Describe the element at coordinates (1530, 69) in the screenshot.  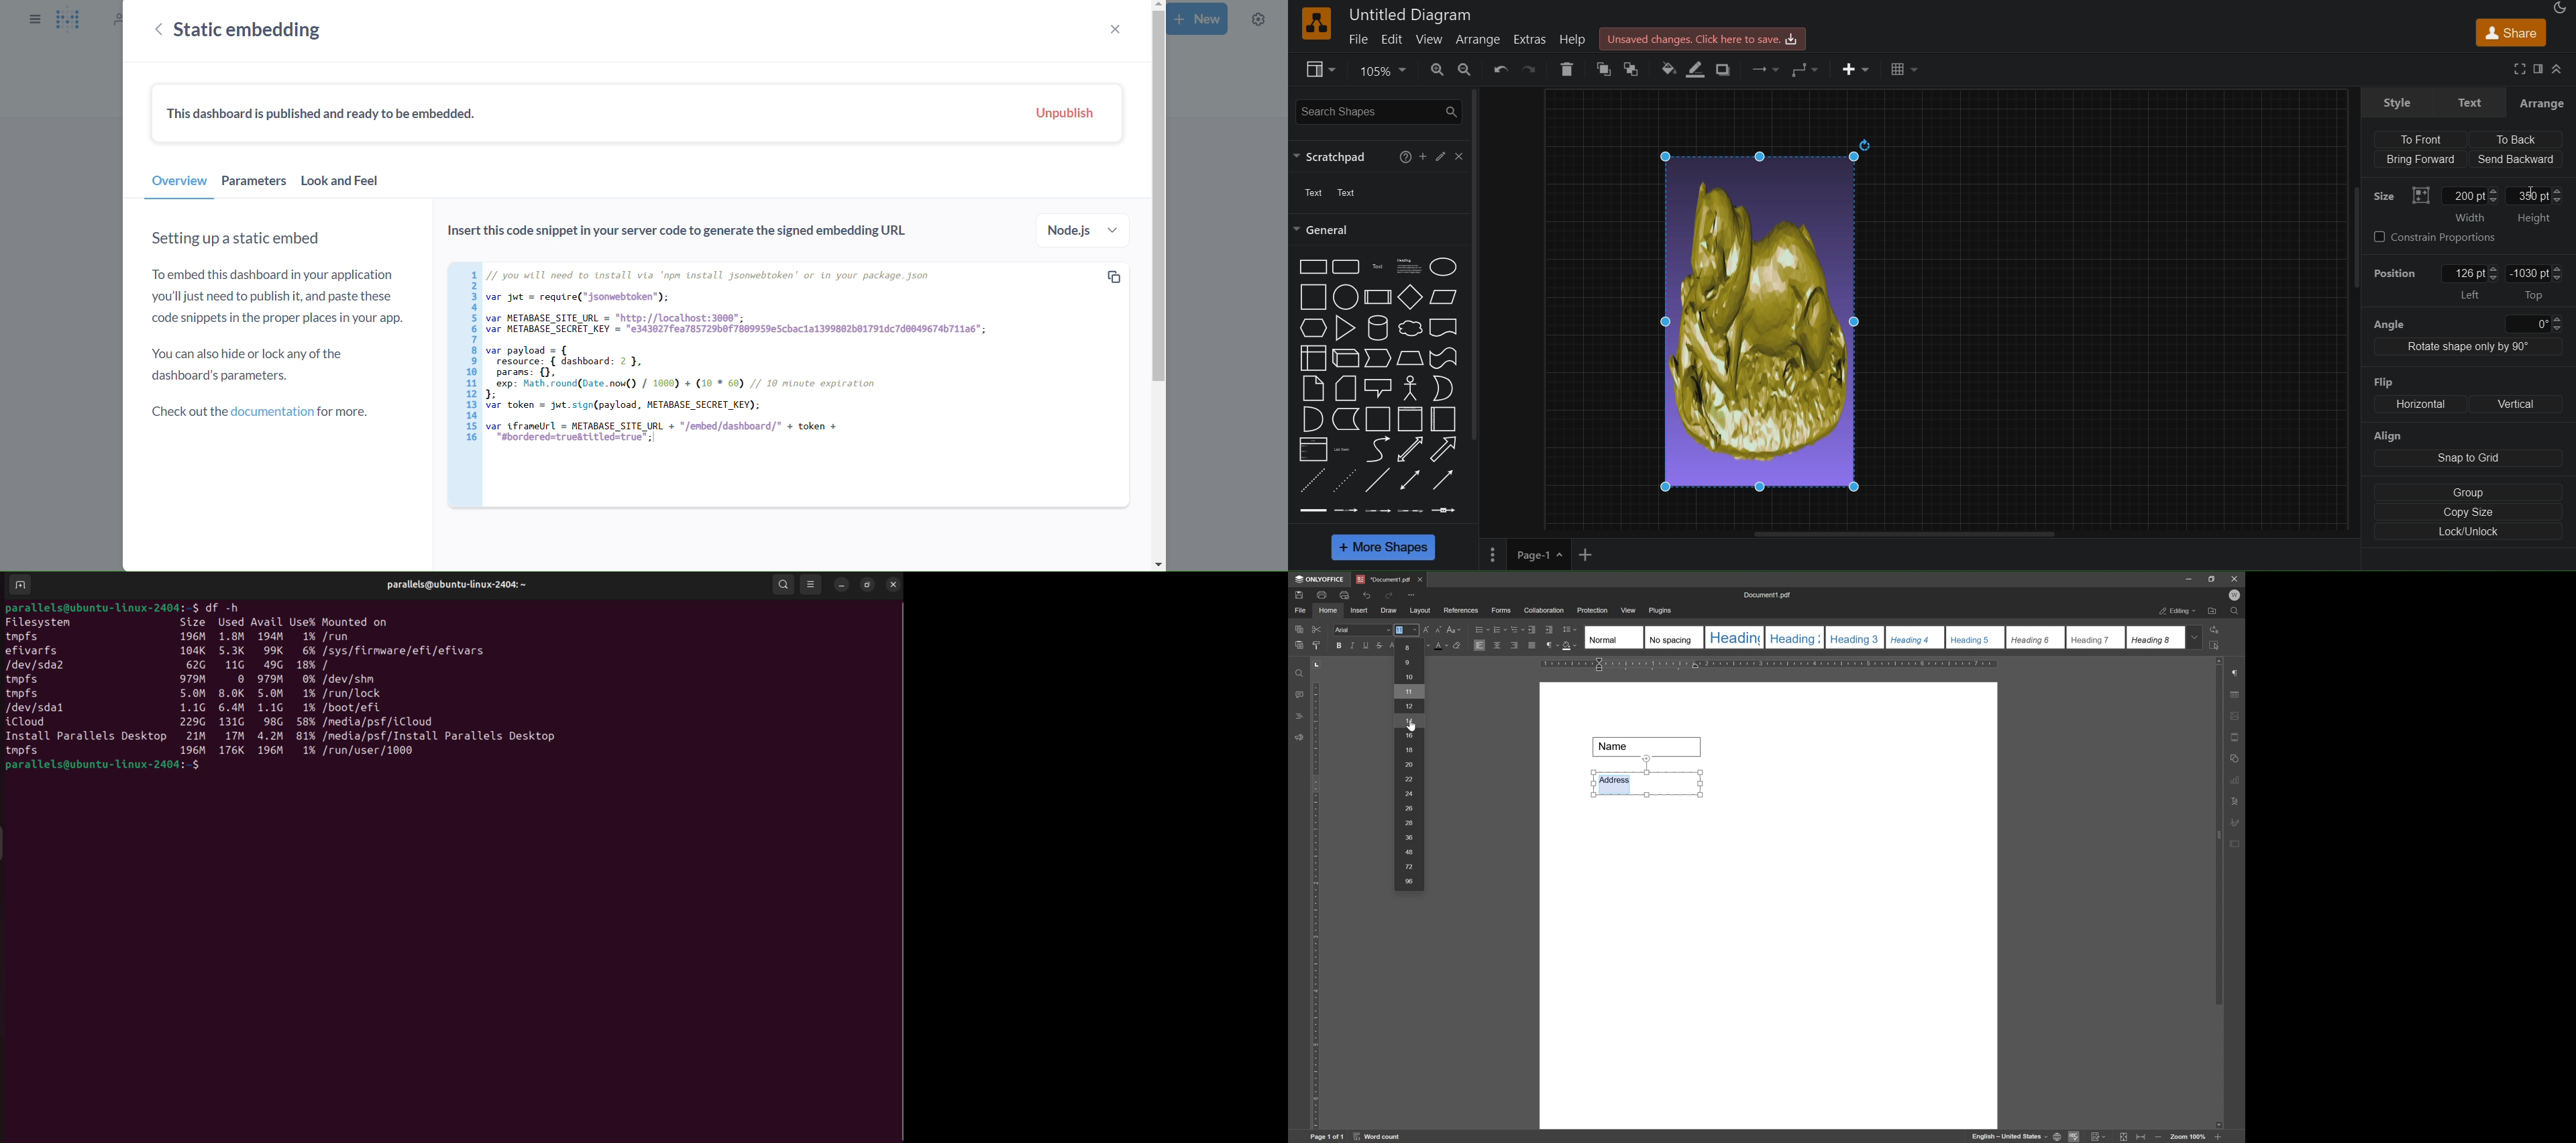
I see `redo` at that location.